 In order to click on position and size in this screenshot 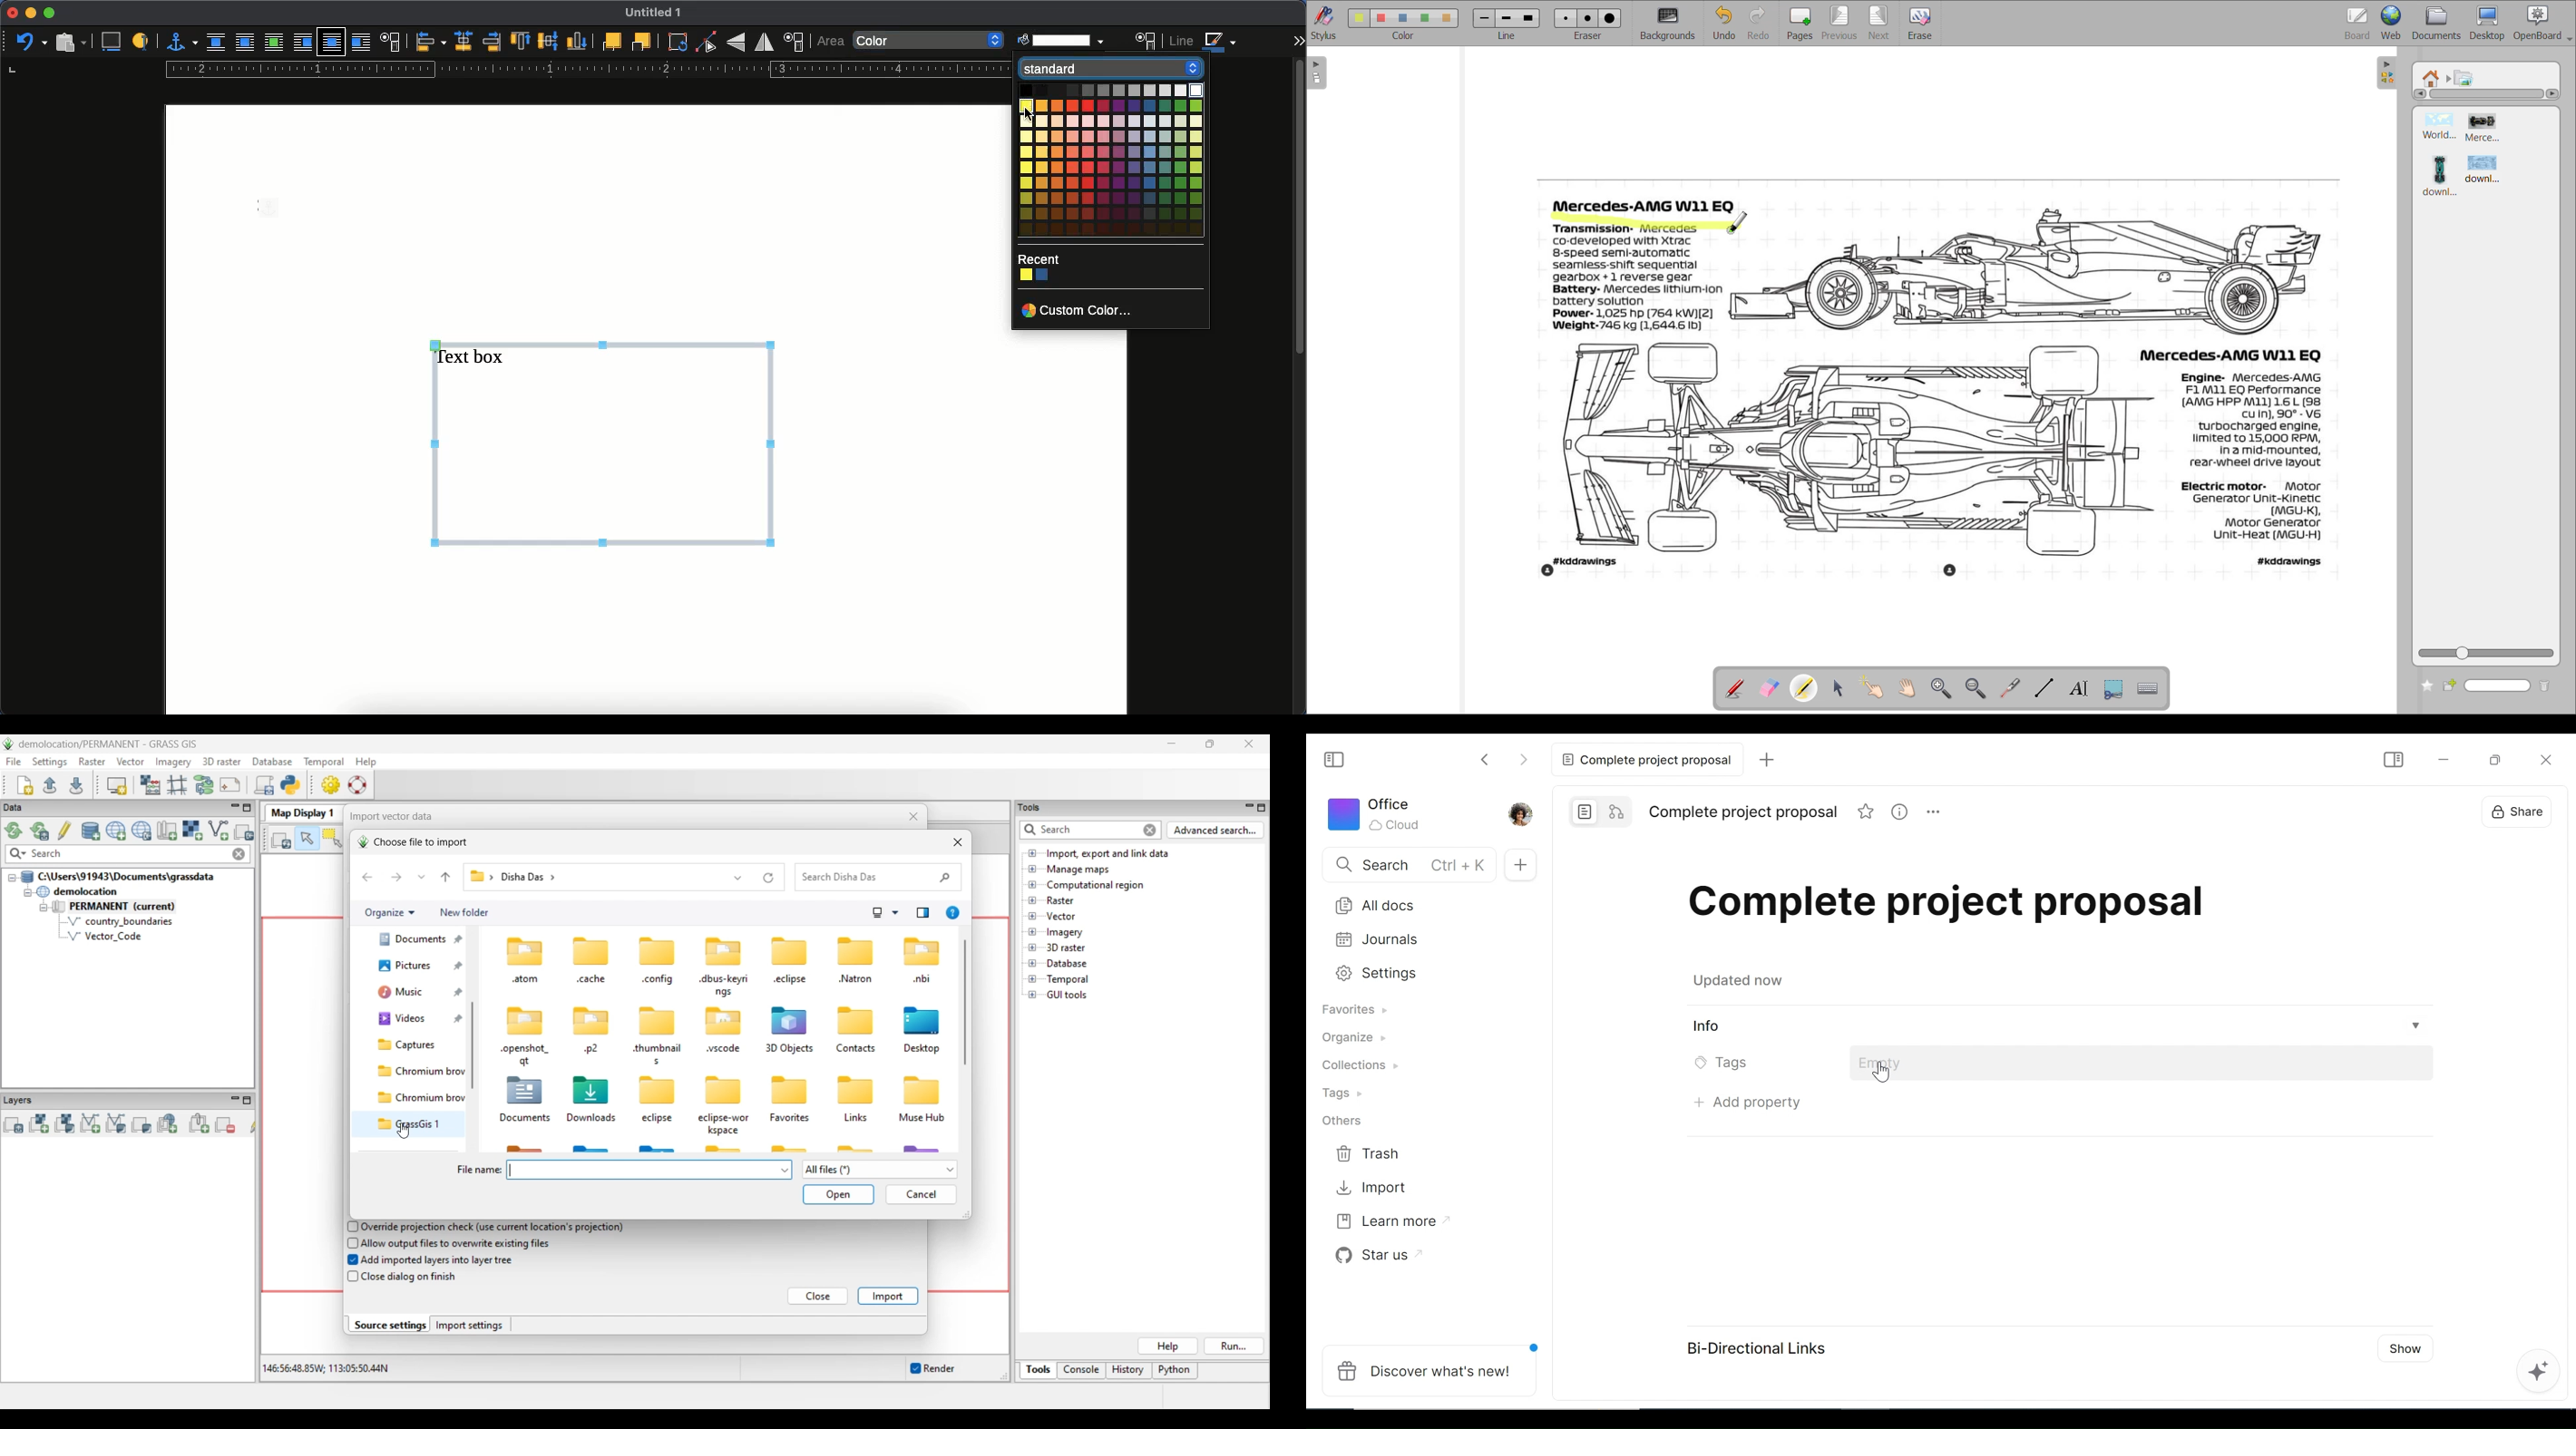, I will do `click(795, 42)`.